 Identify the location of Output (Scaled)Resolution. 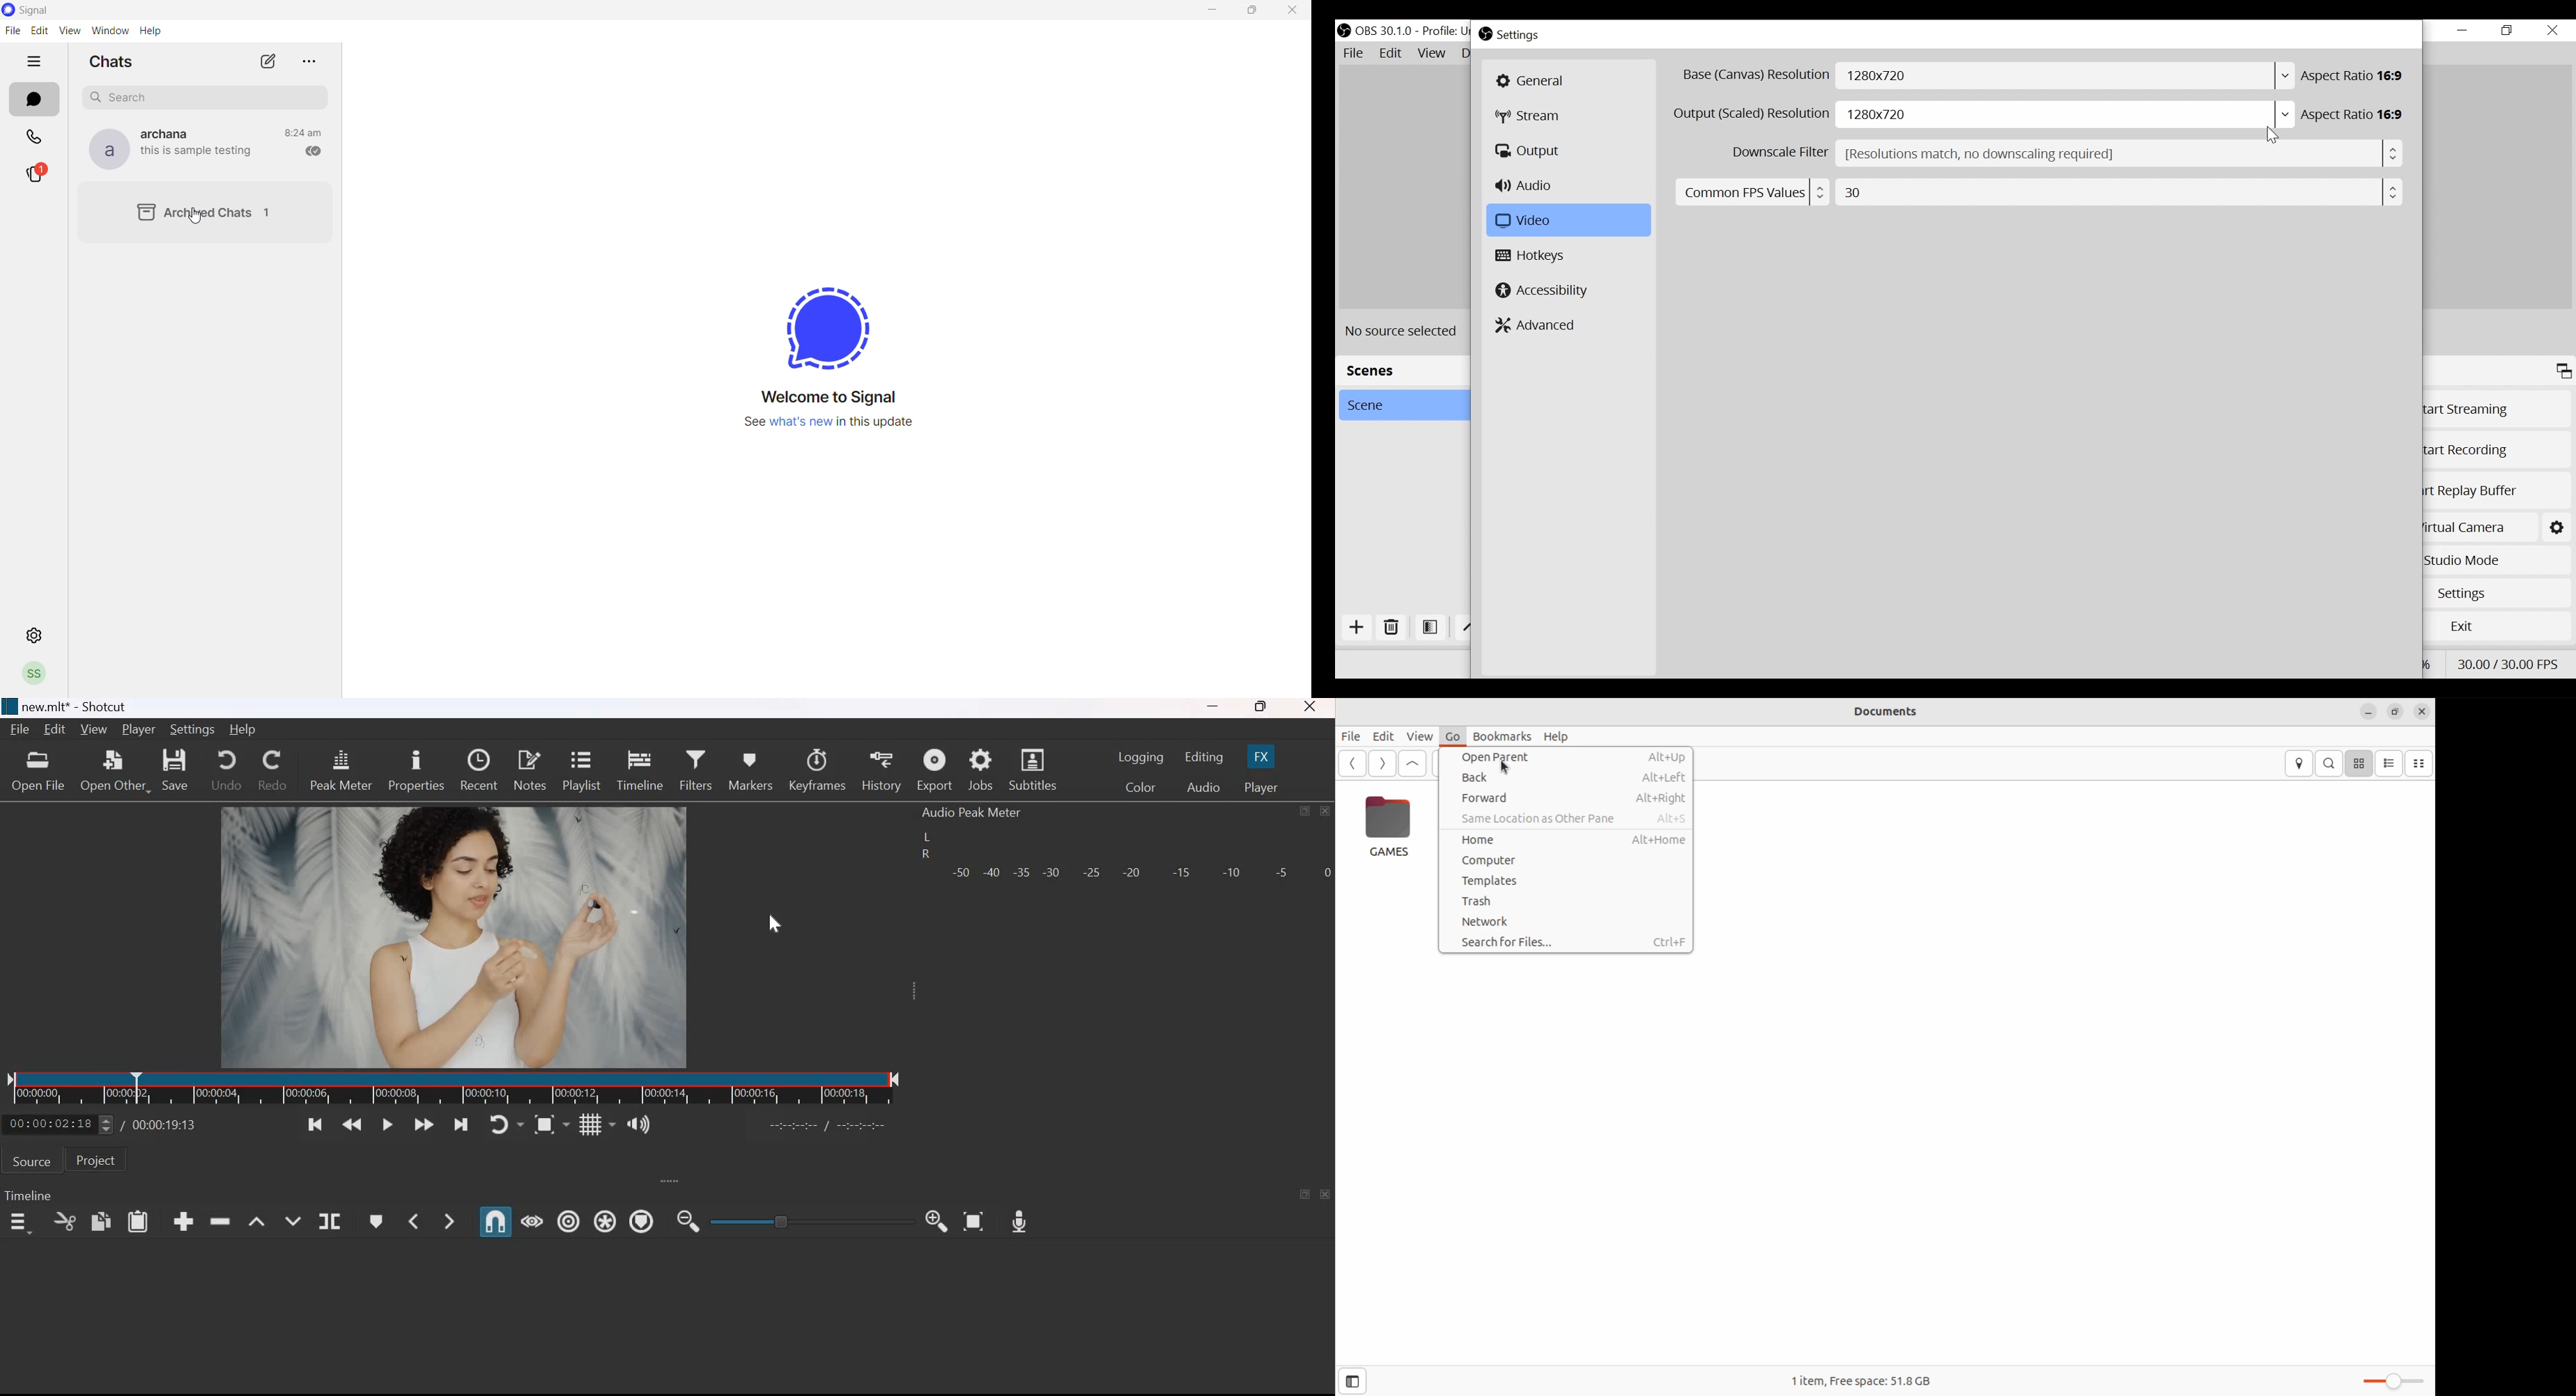
(1752, 114).